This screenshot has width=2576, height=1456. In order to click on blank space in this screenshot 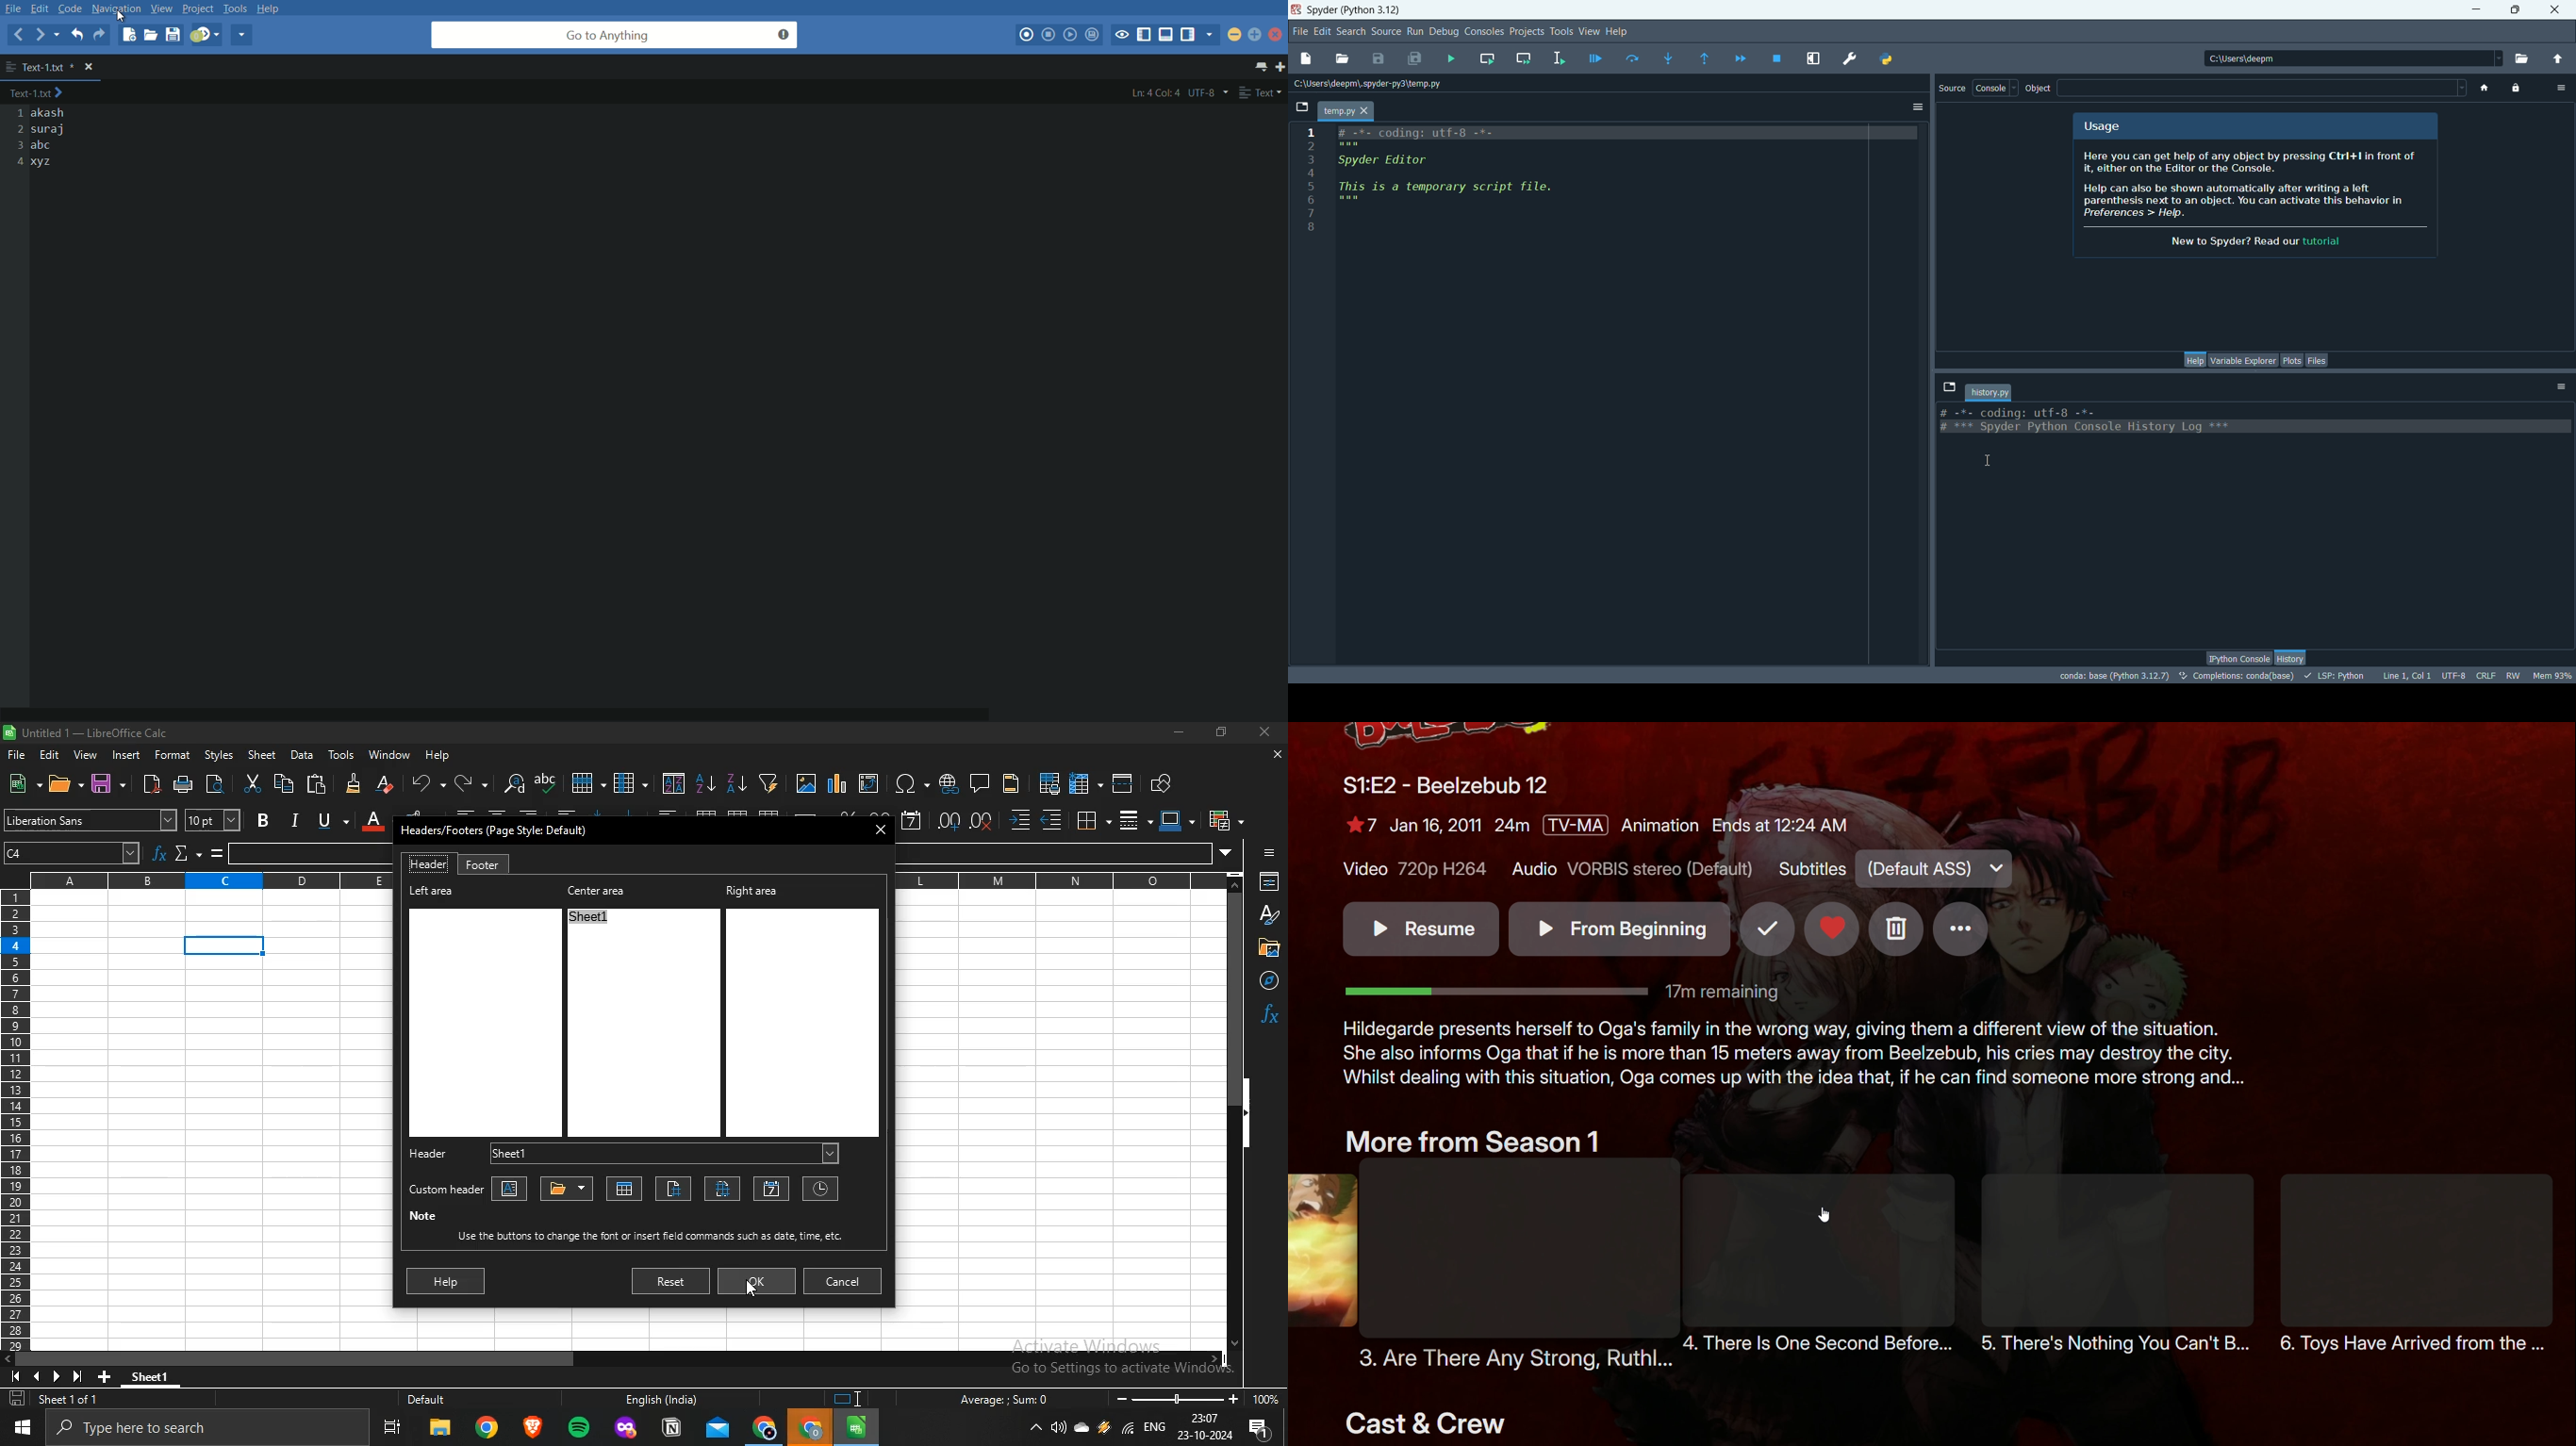, I will do `click(2267, 89)`.